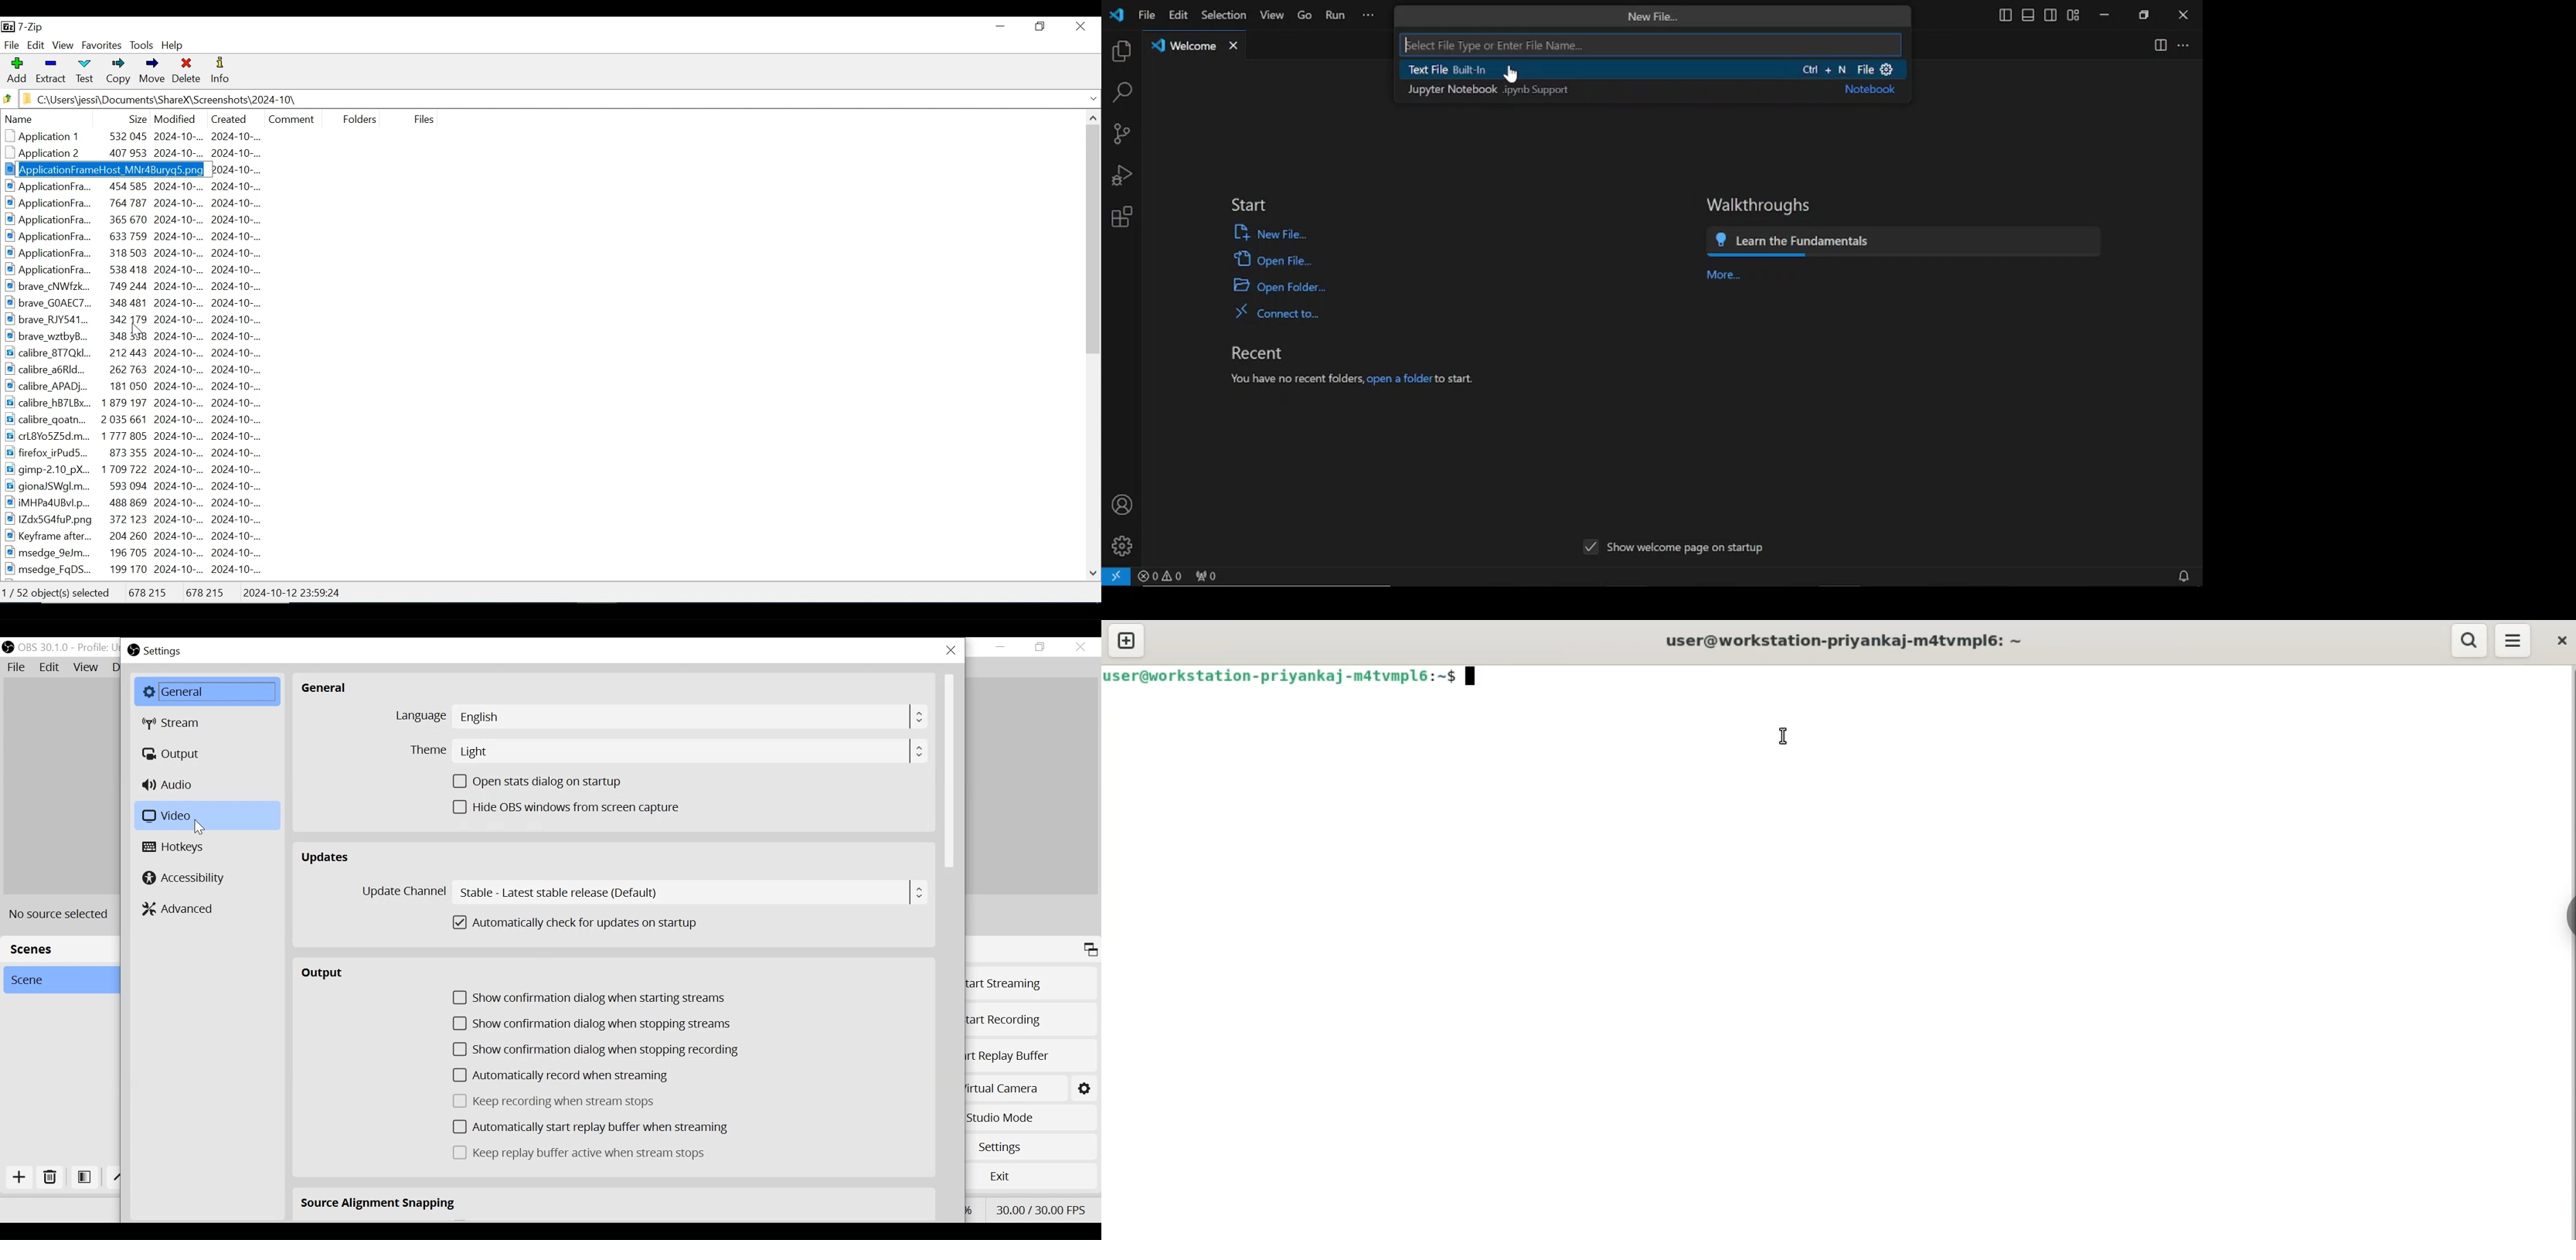 Image resolution: width=2576 pixels, height=1260 pixels. What do you see at coordinates (573, 807) in the screenshot?
I see `(un)check Hide OBS windows from screen capture` at bounding box center [573, 807].